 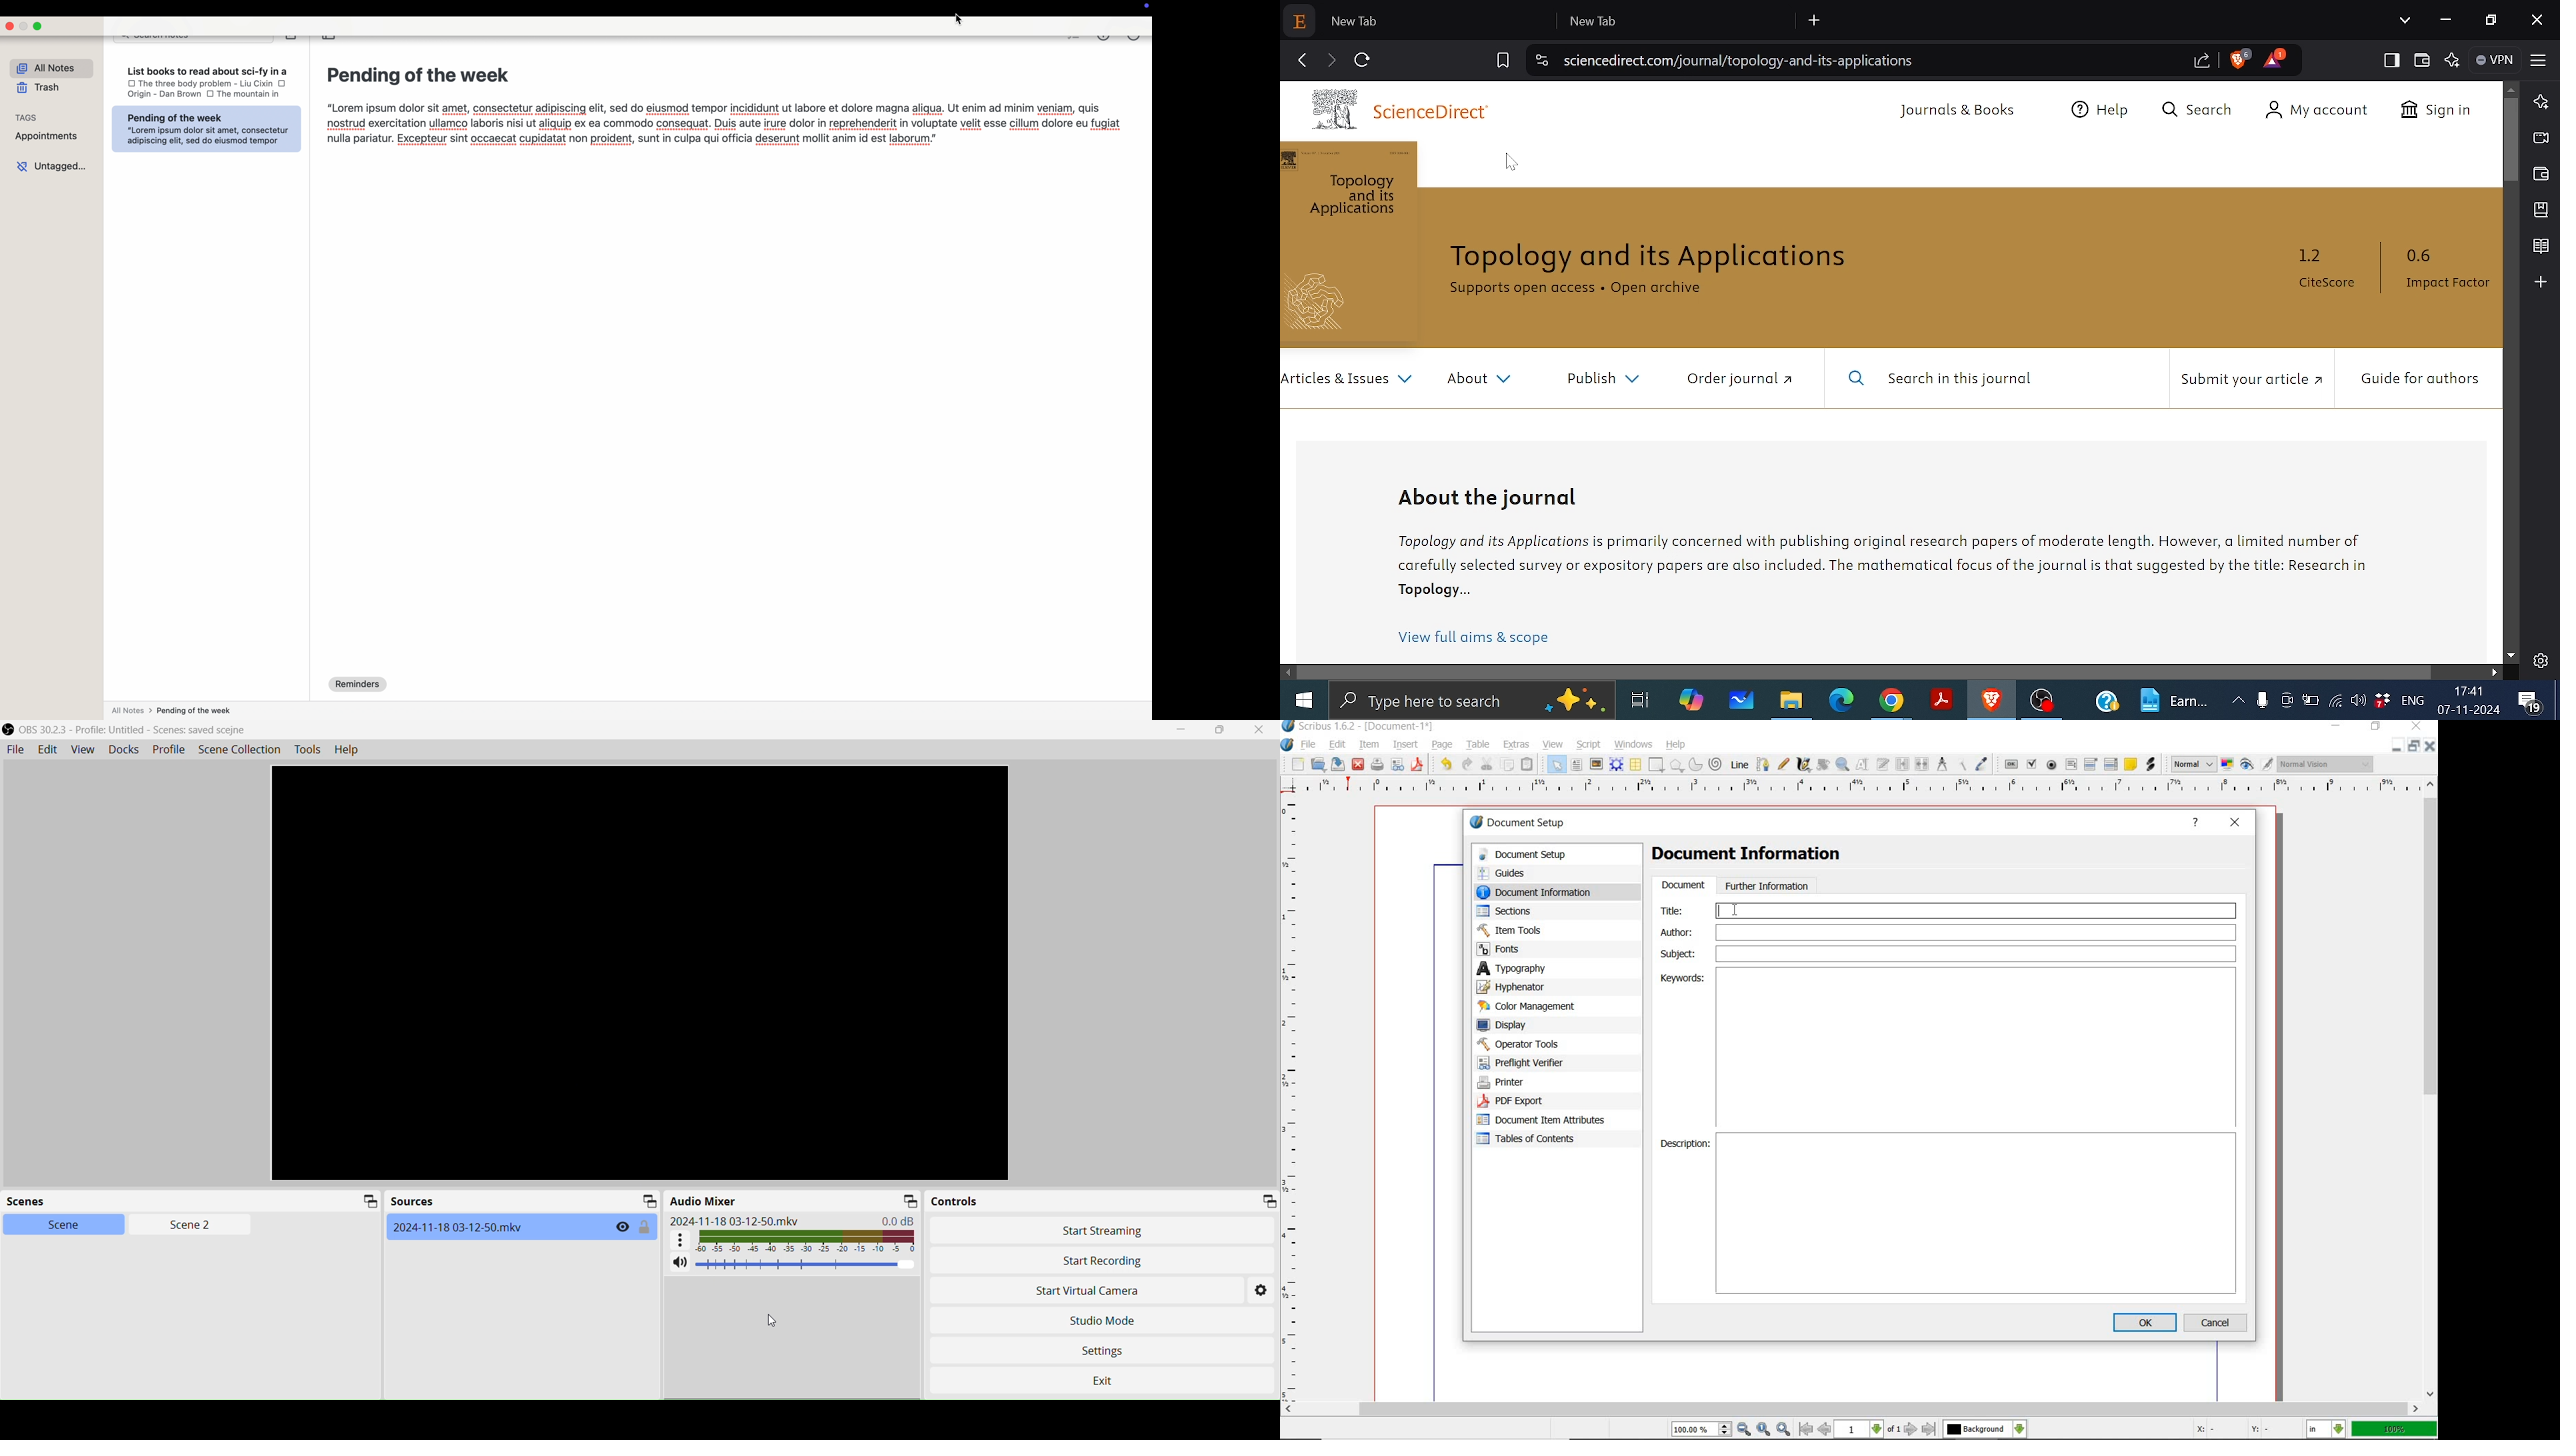 I want to click on Video preview, so click(x=639, y=973).